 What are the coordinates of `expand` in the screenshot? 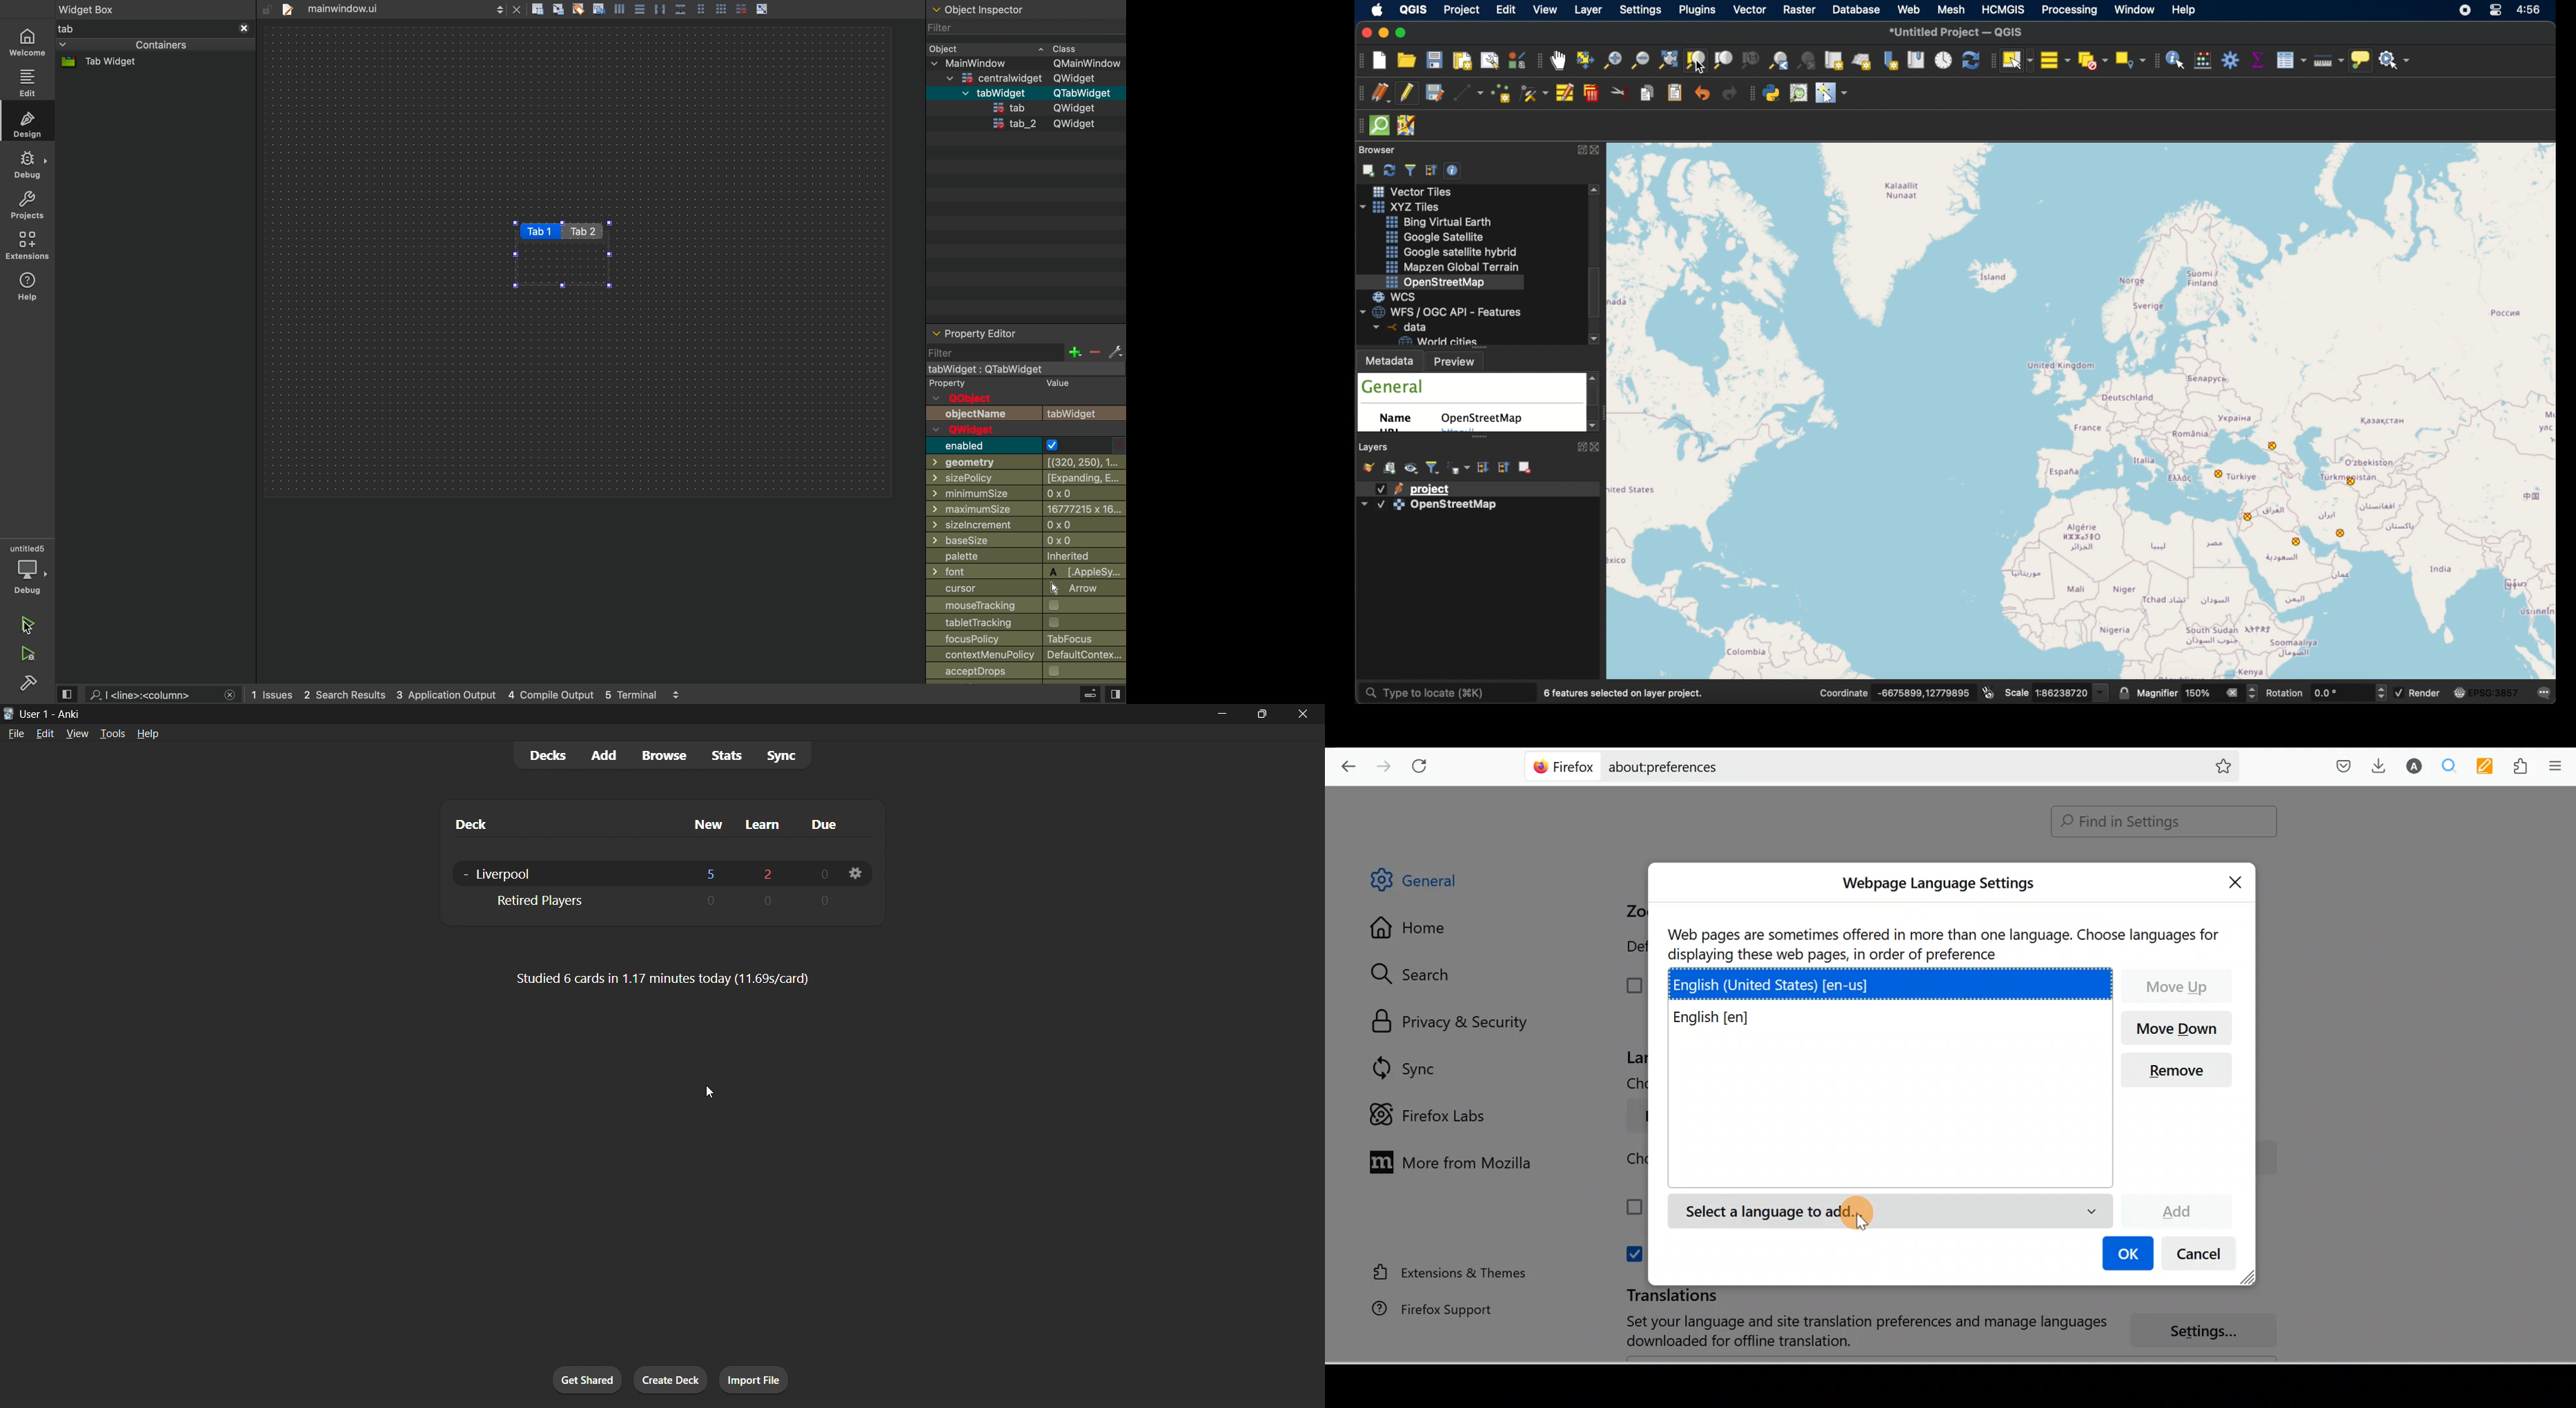 It's located at (1580, 448).